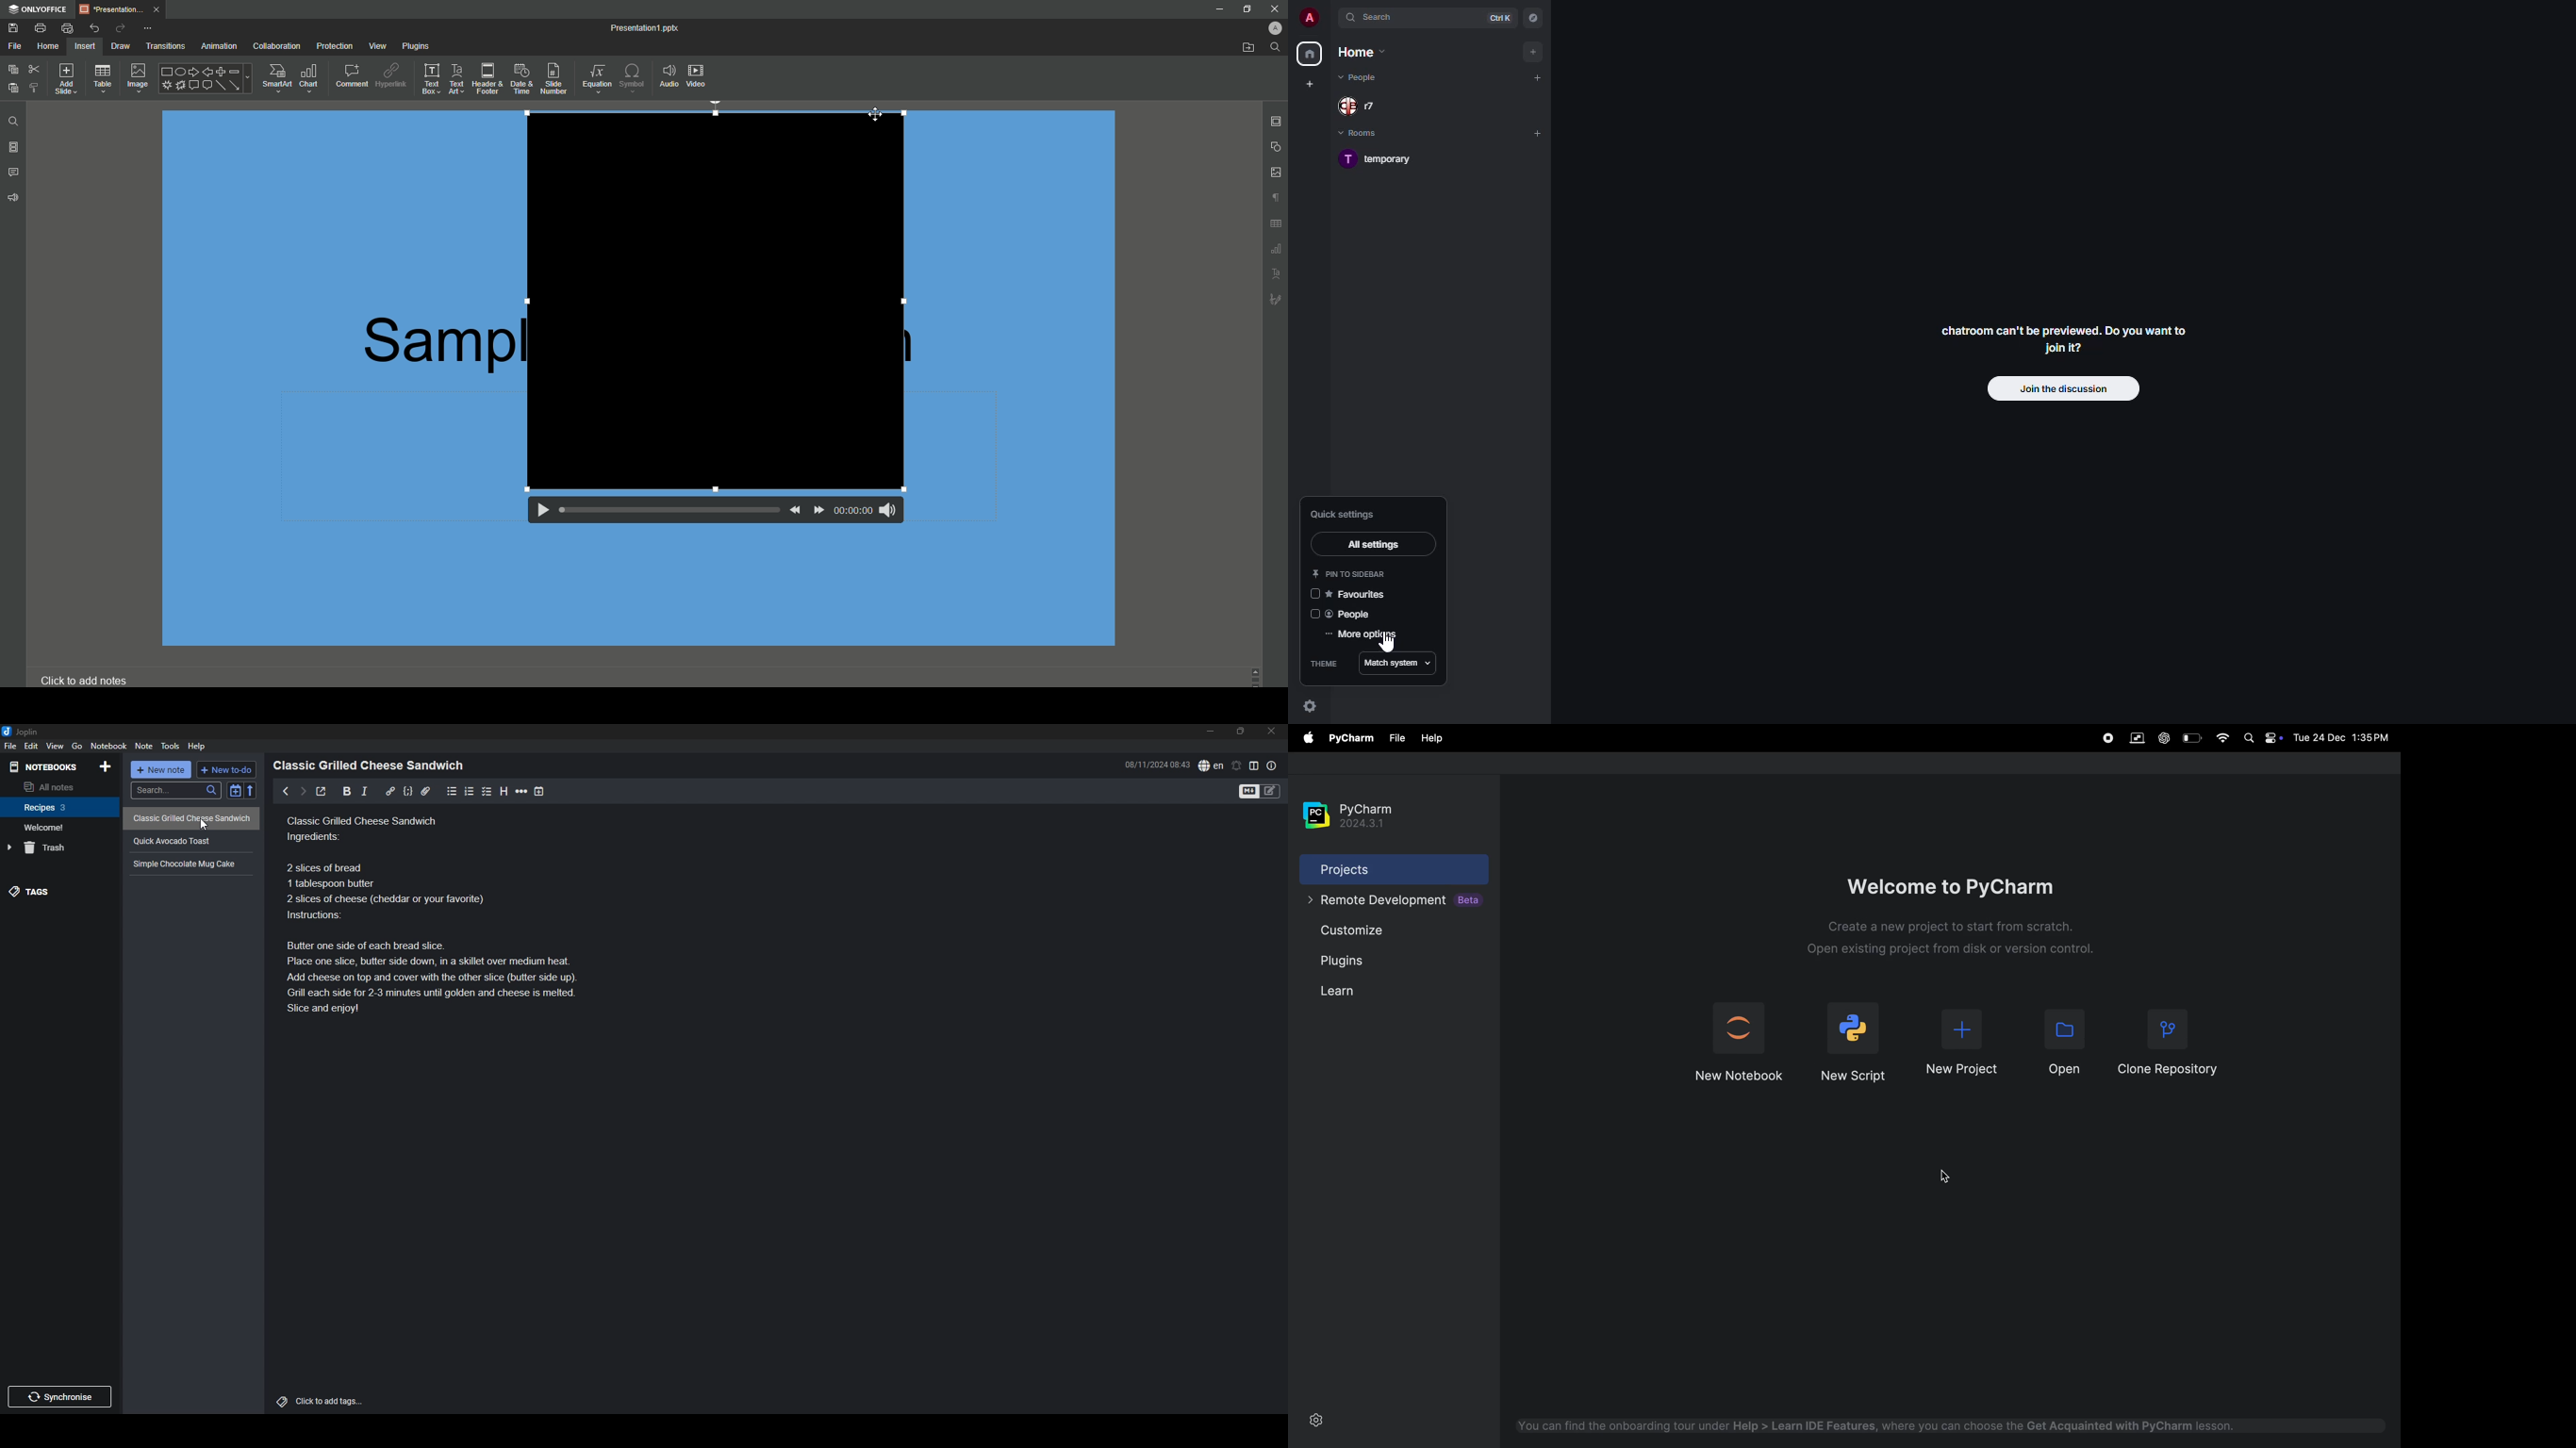  What do you see at coordinates (251, 790) in the screenshot?
I see `reverse sort order` at bounding box center [251, 790].